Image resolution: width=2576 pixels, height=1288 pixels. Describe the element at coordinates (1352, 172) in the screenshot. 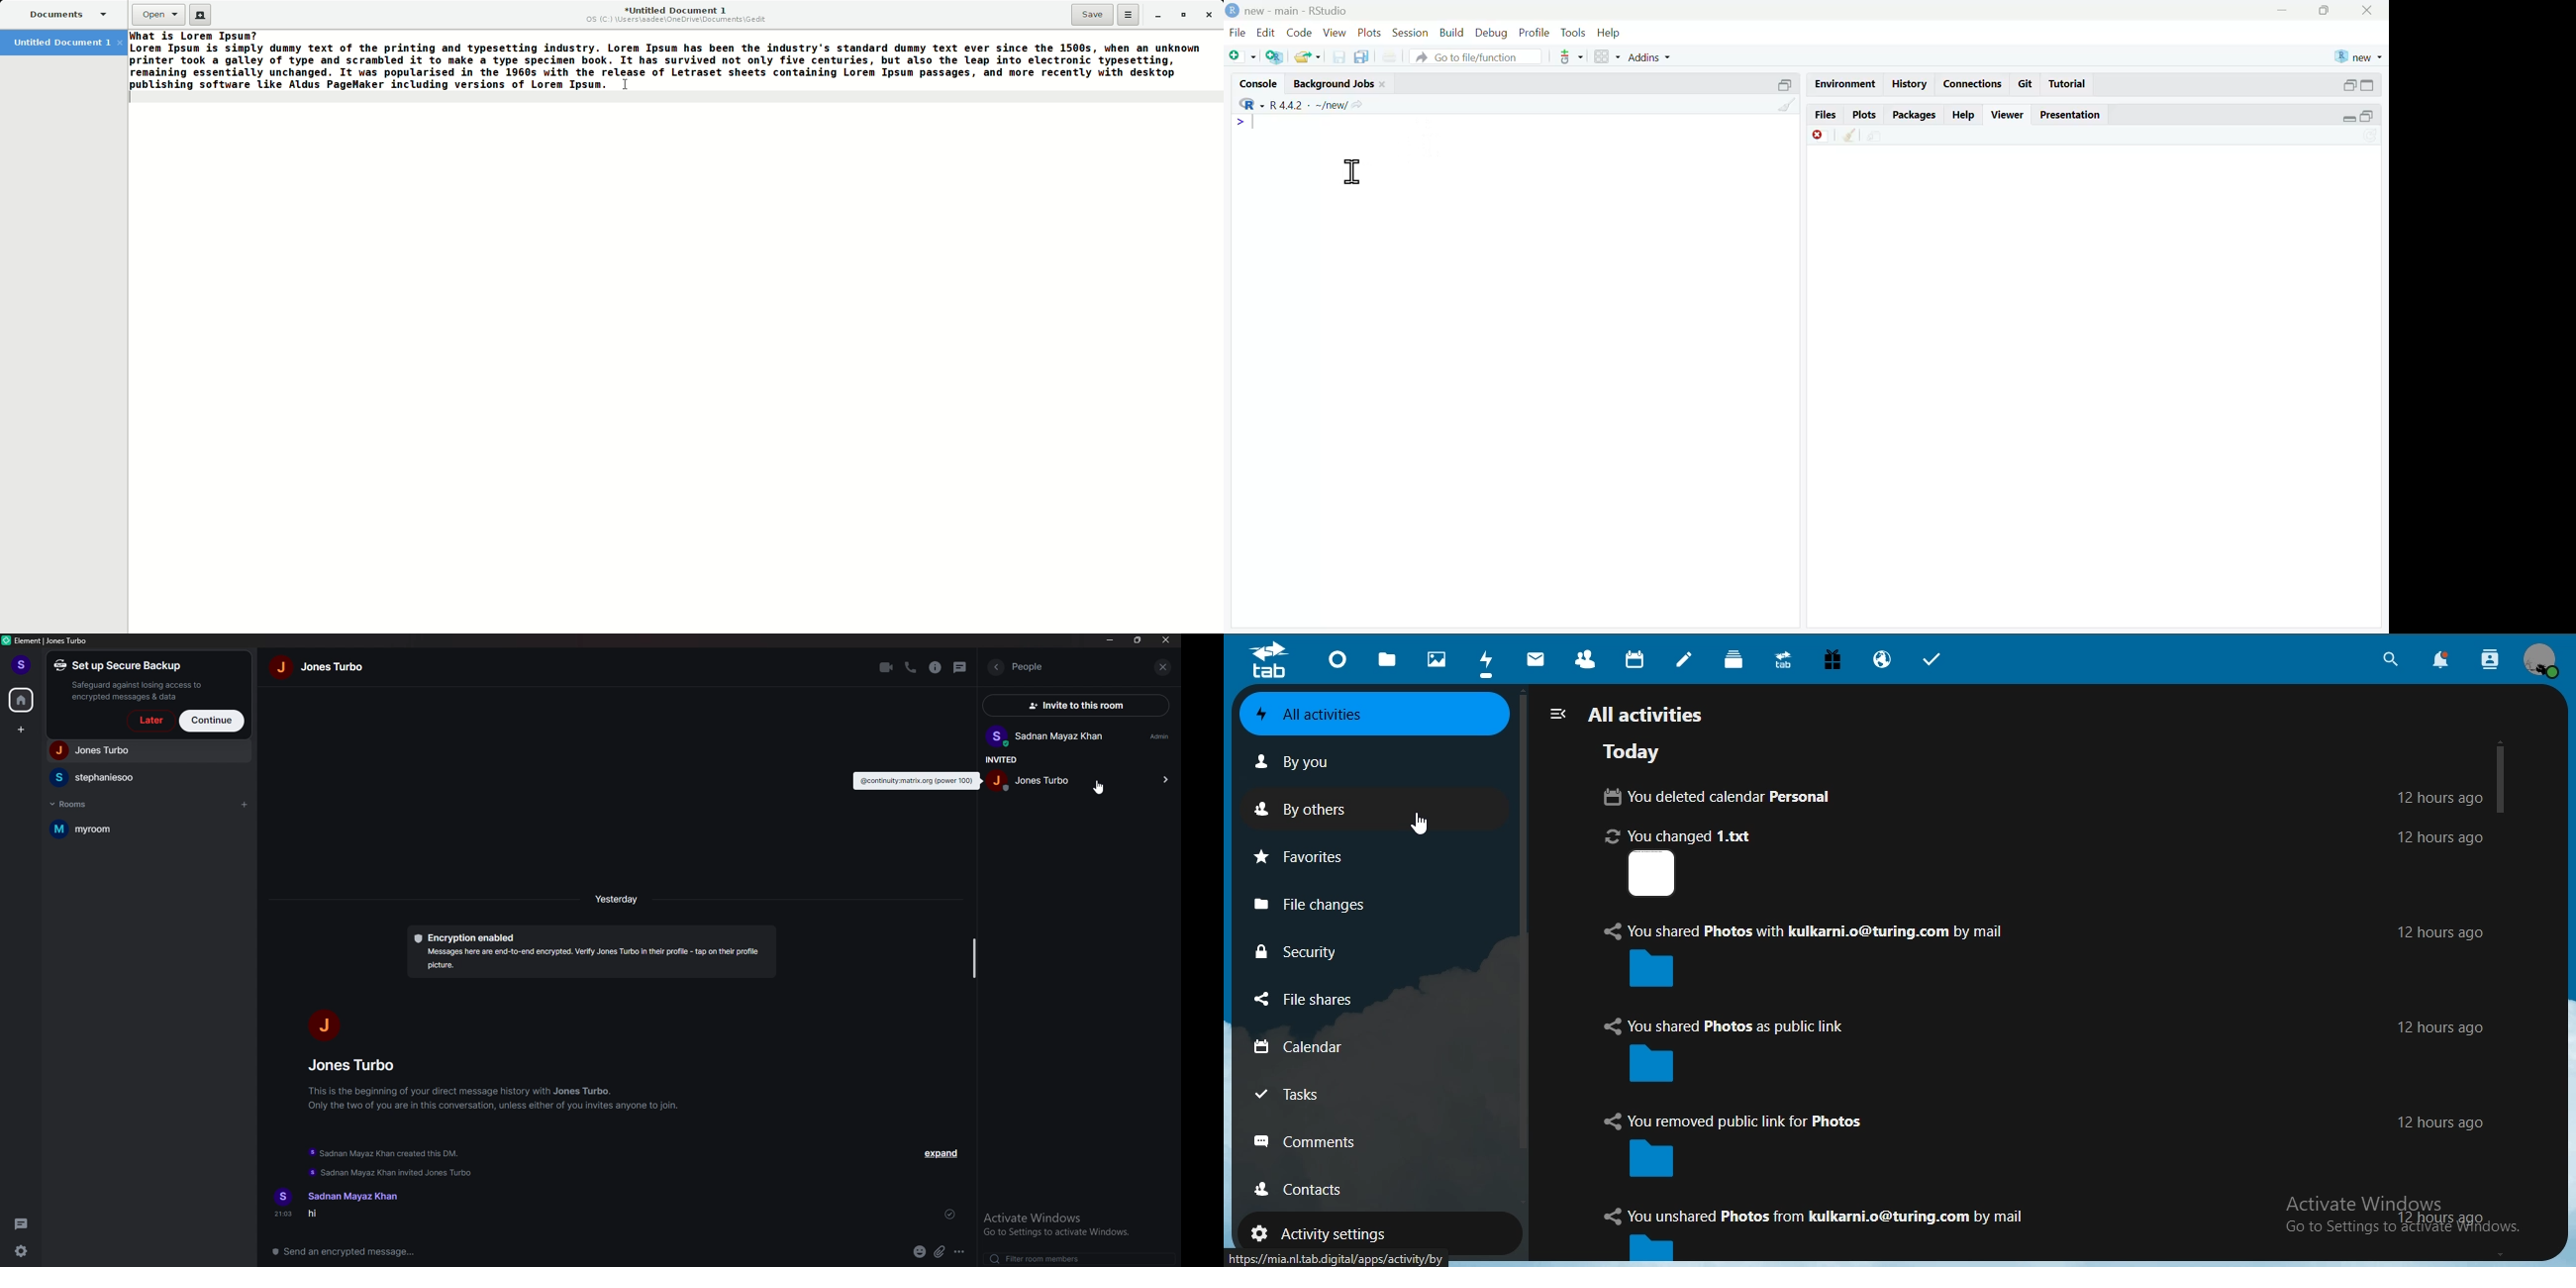

I see `text cursor` at that location.